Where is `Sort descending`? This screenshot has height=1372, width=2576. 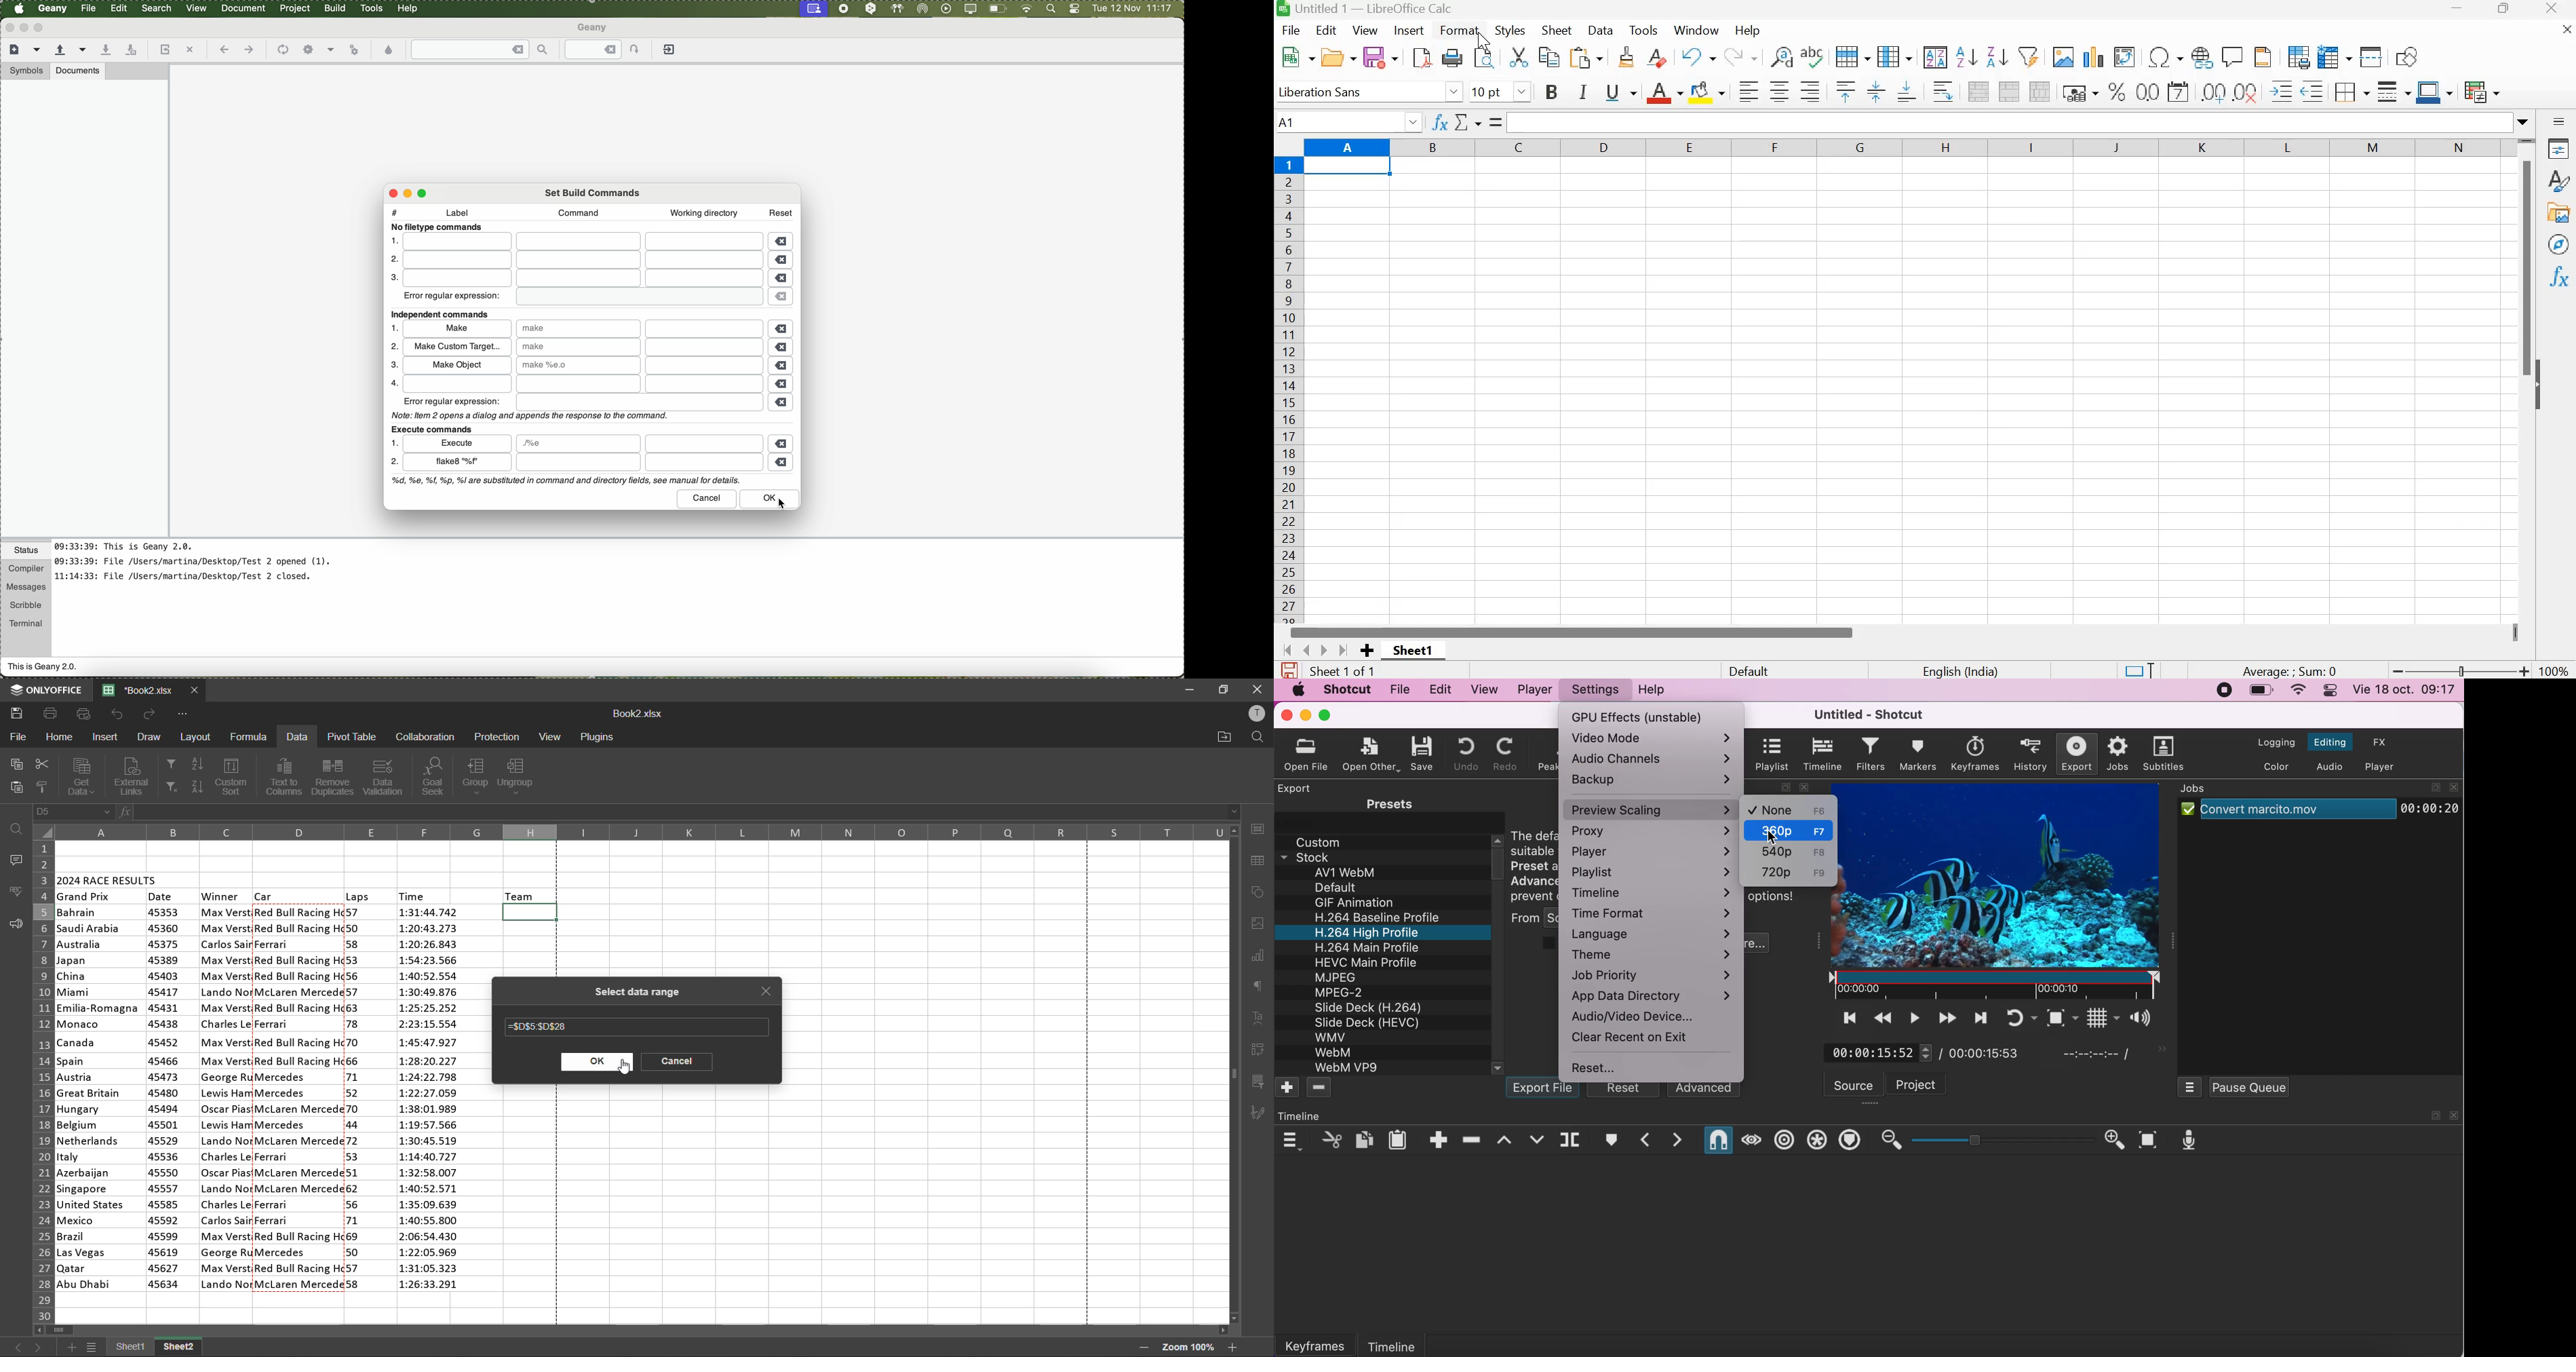 Sort descending is located at coordinates (1997, 57).